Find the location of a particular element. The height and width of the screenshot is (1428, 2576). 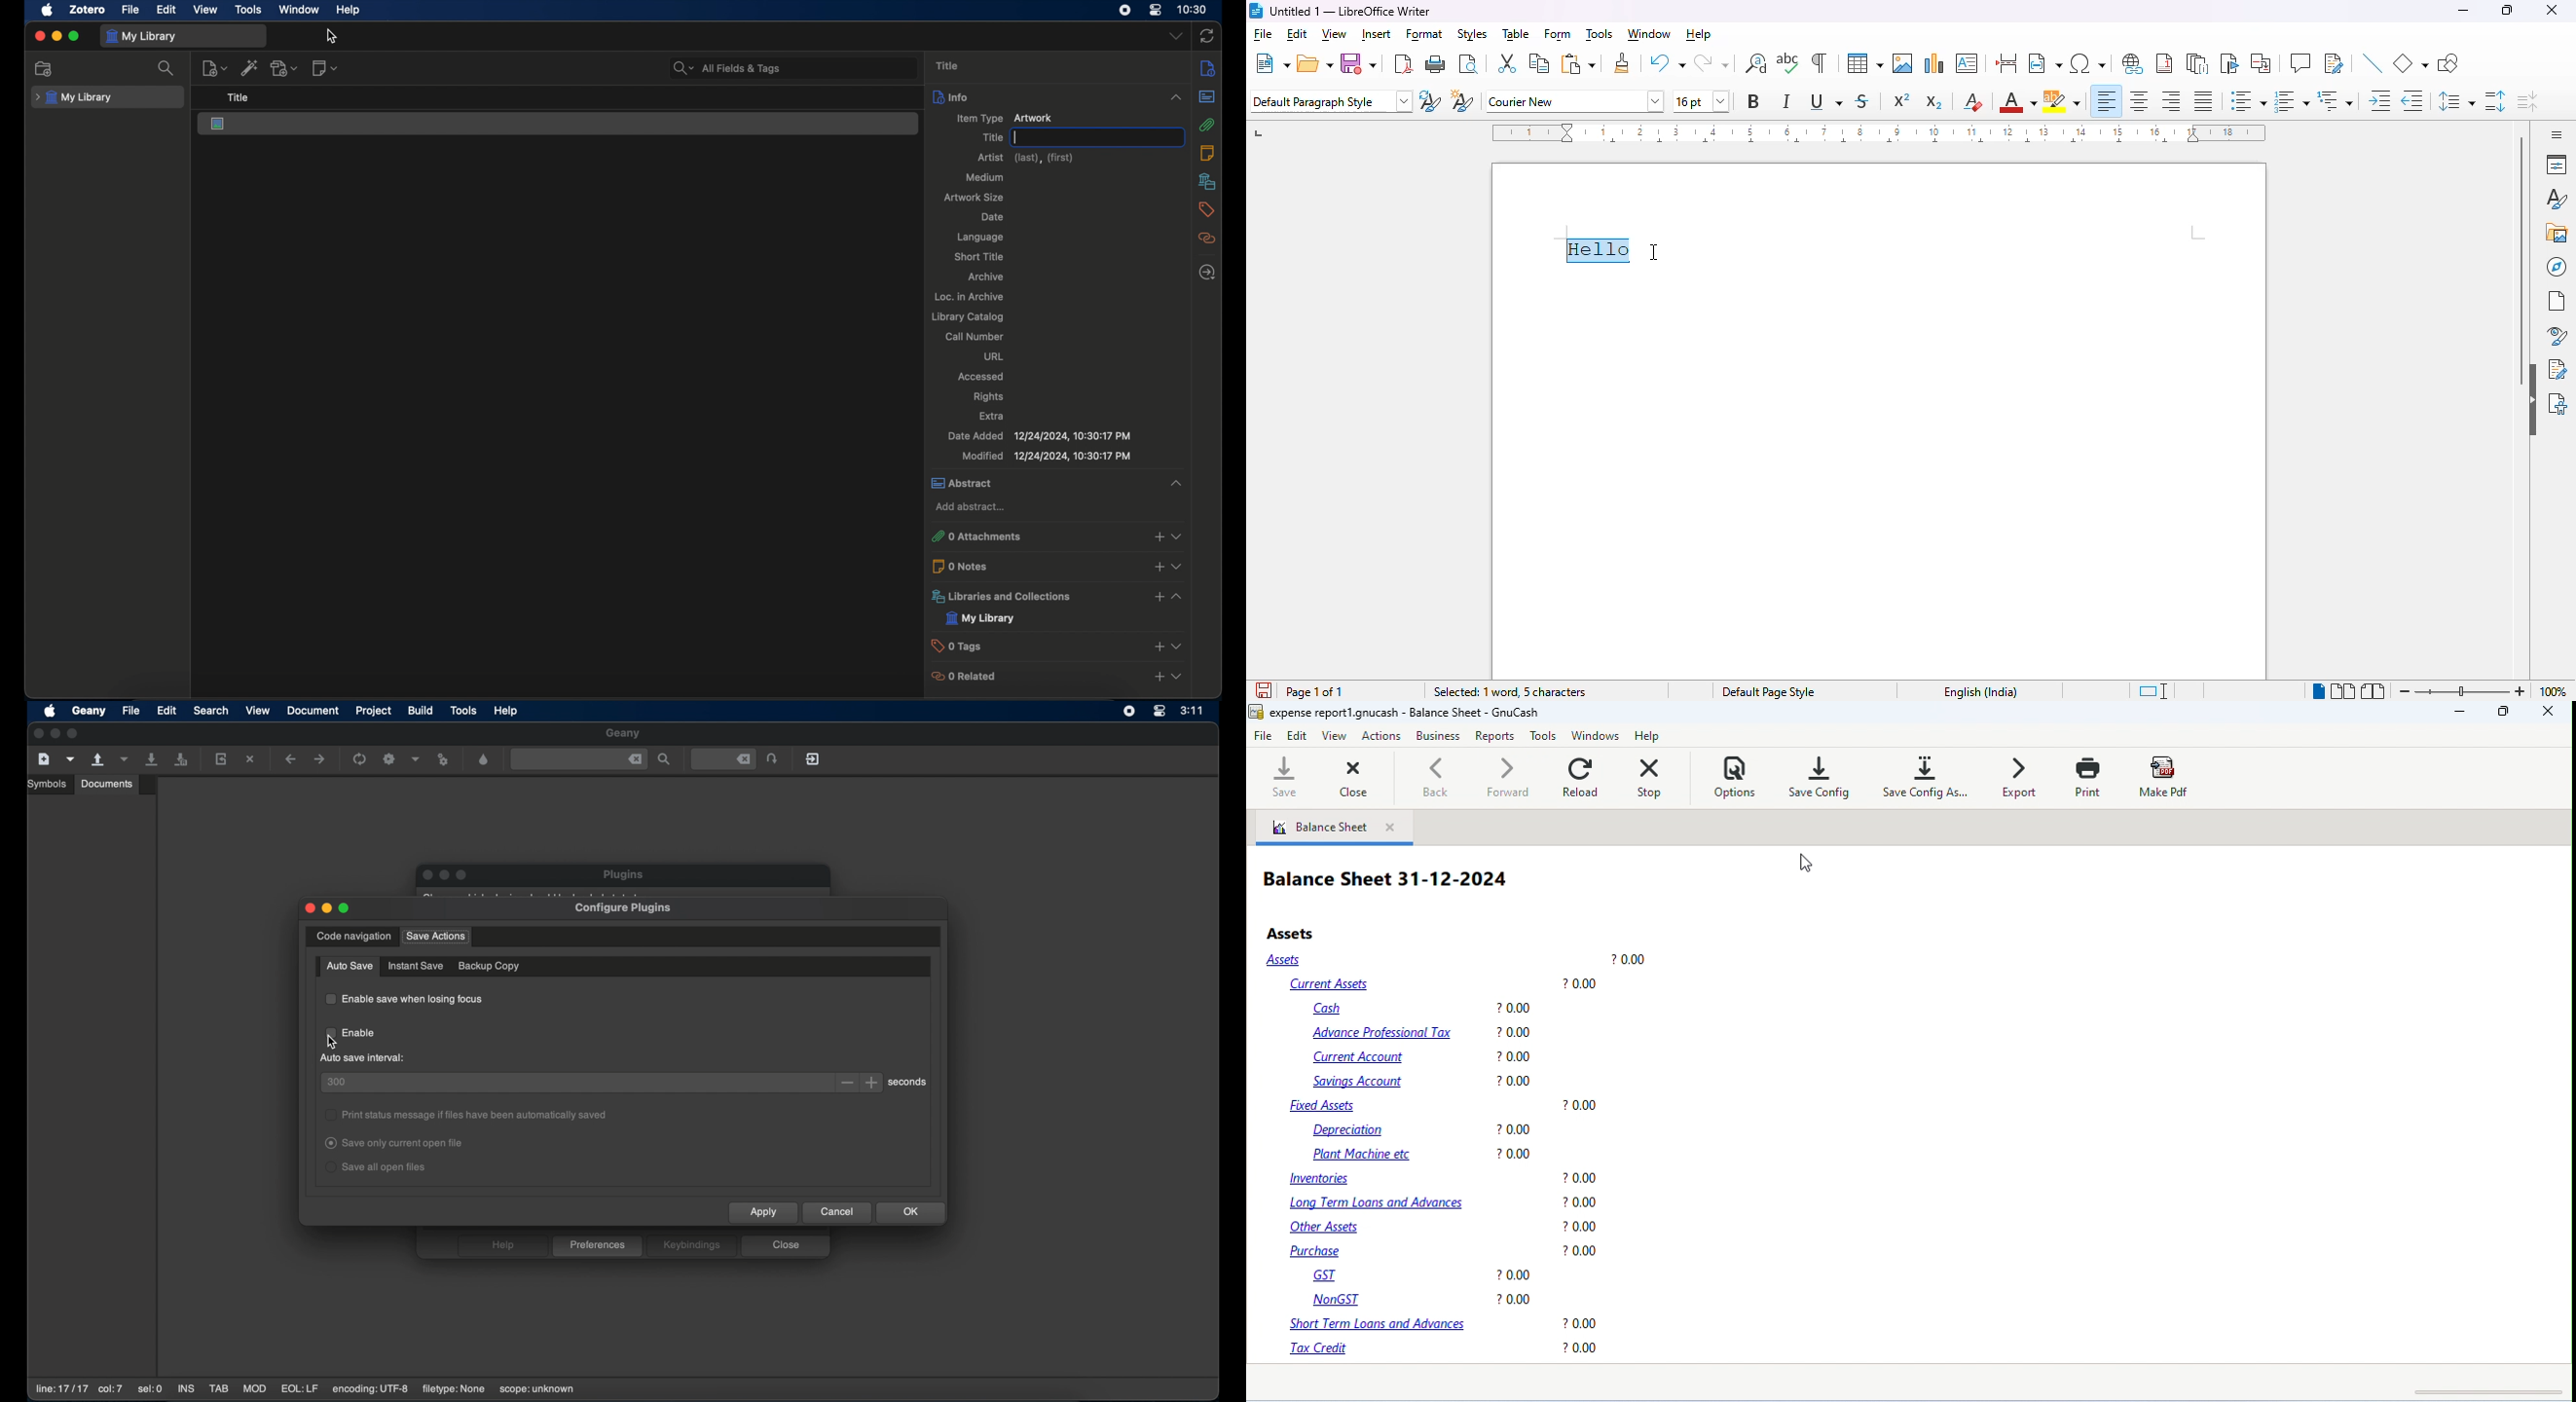

book view is located at coordinates (2374, 690).